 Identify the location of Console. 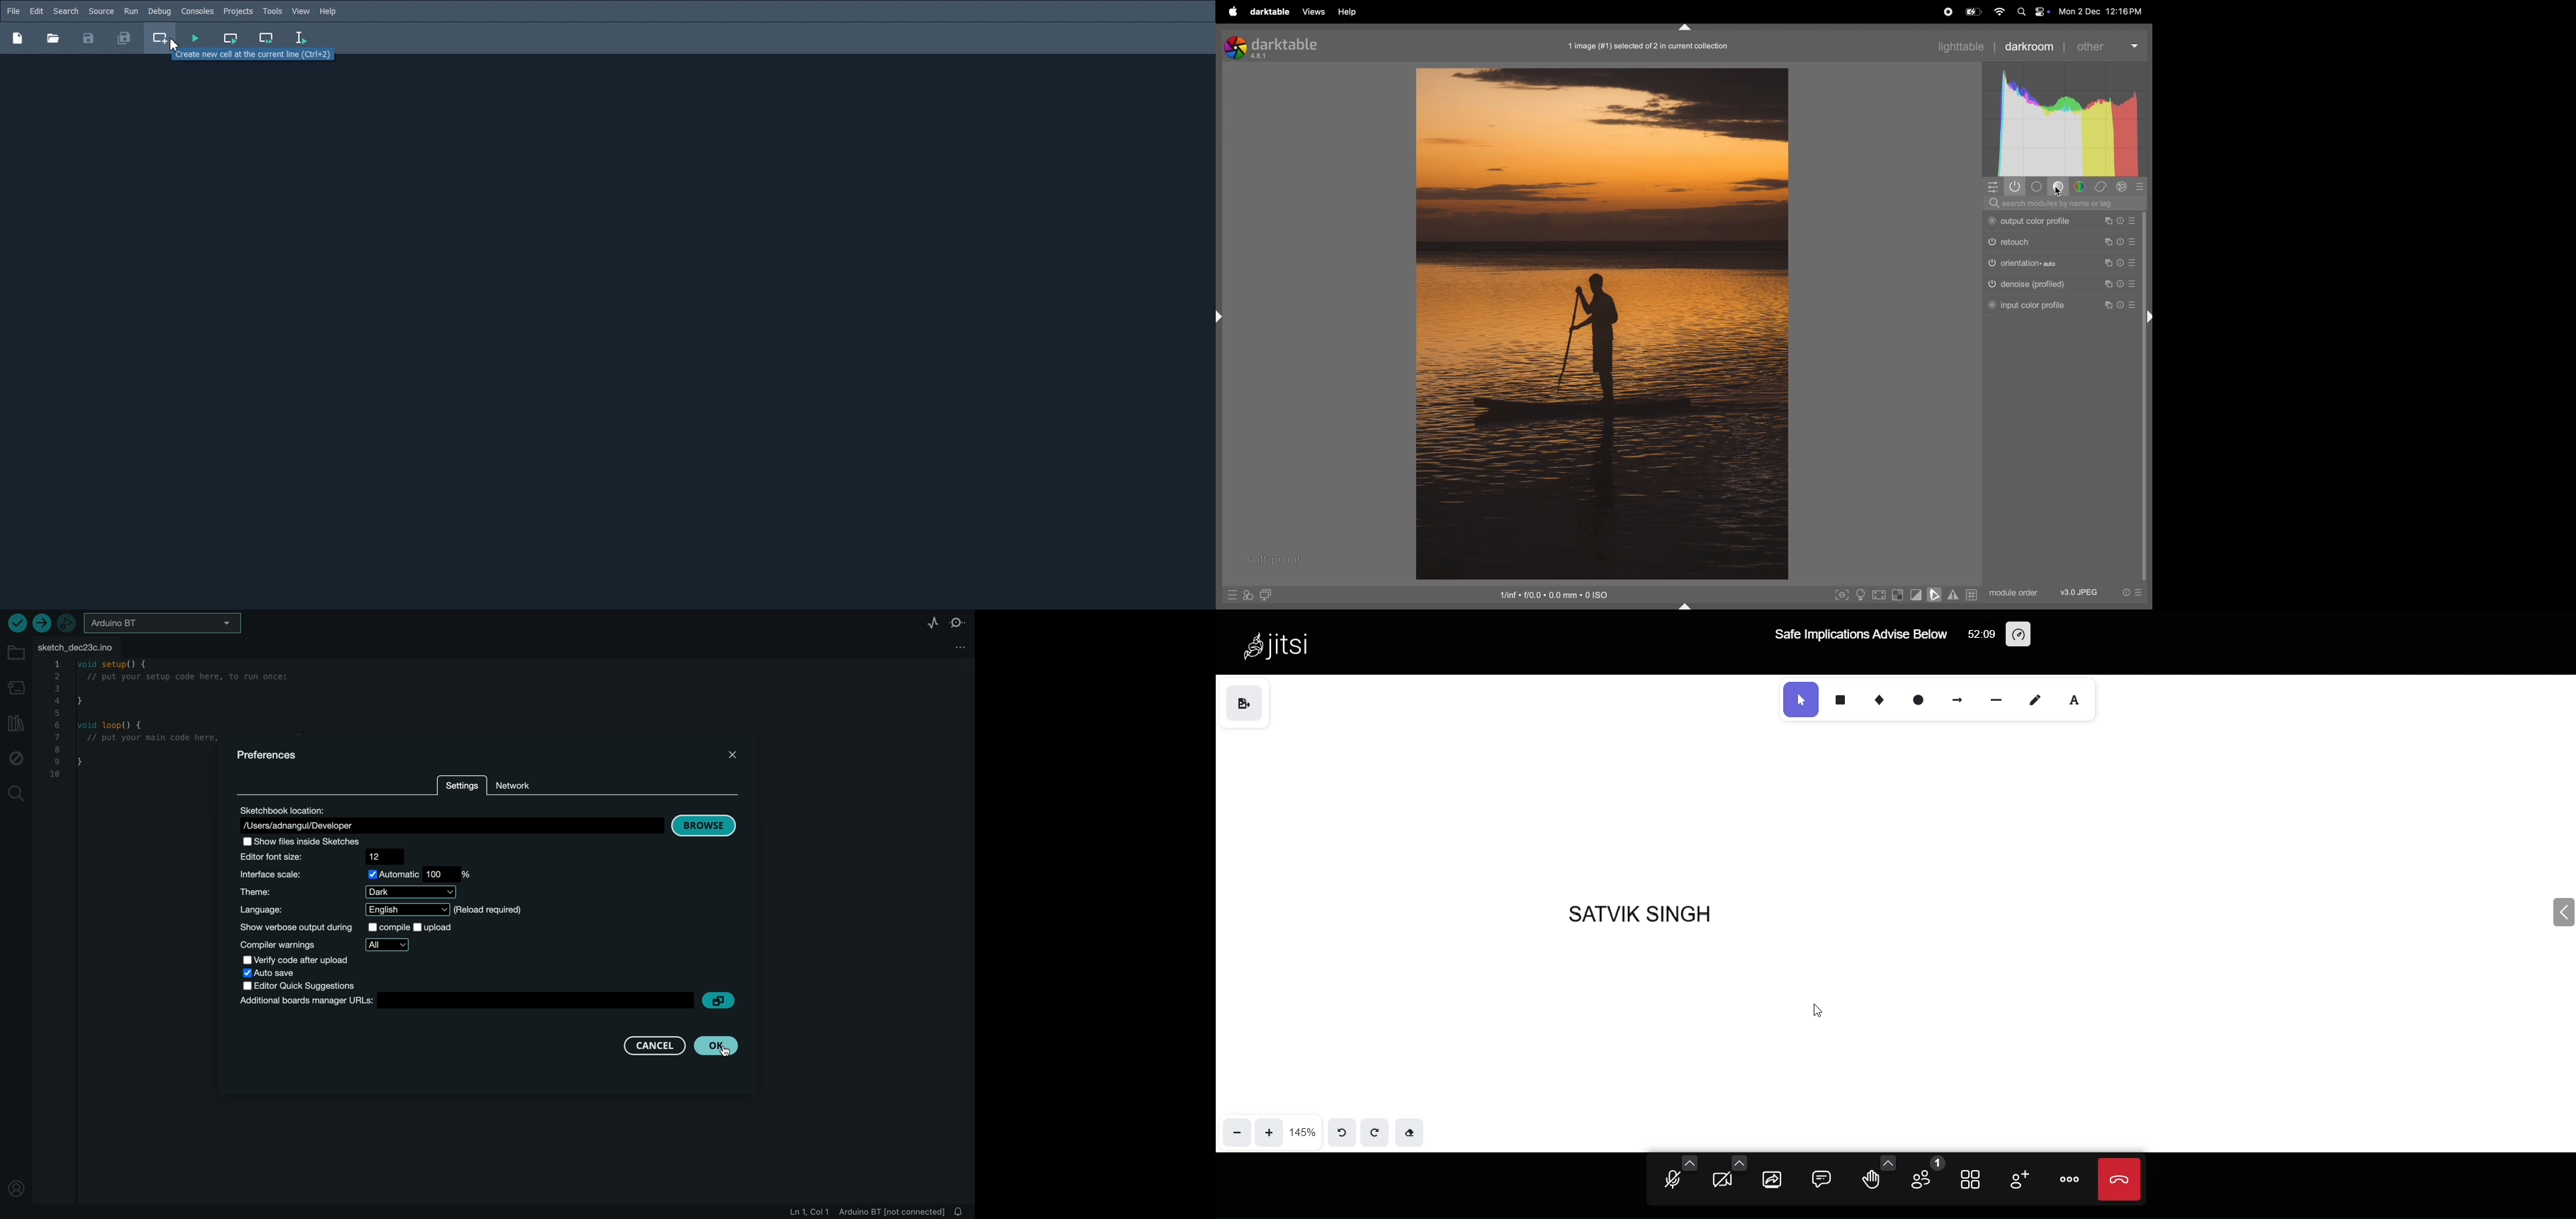
(197, 11).